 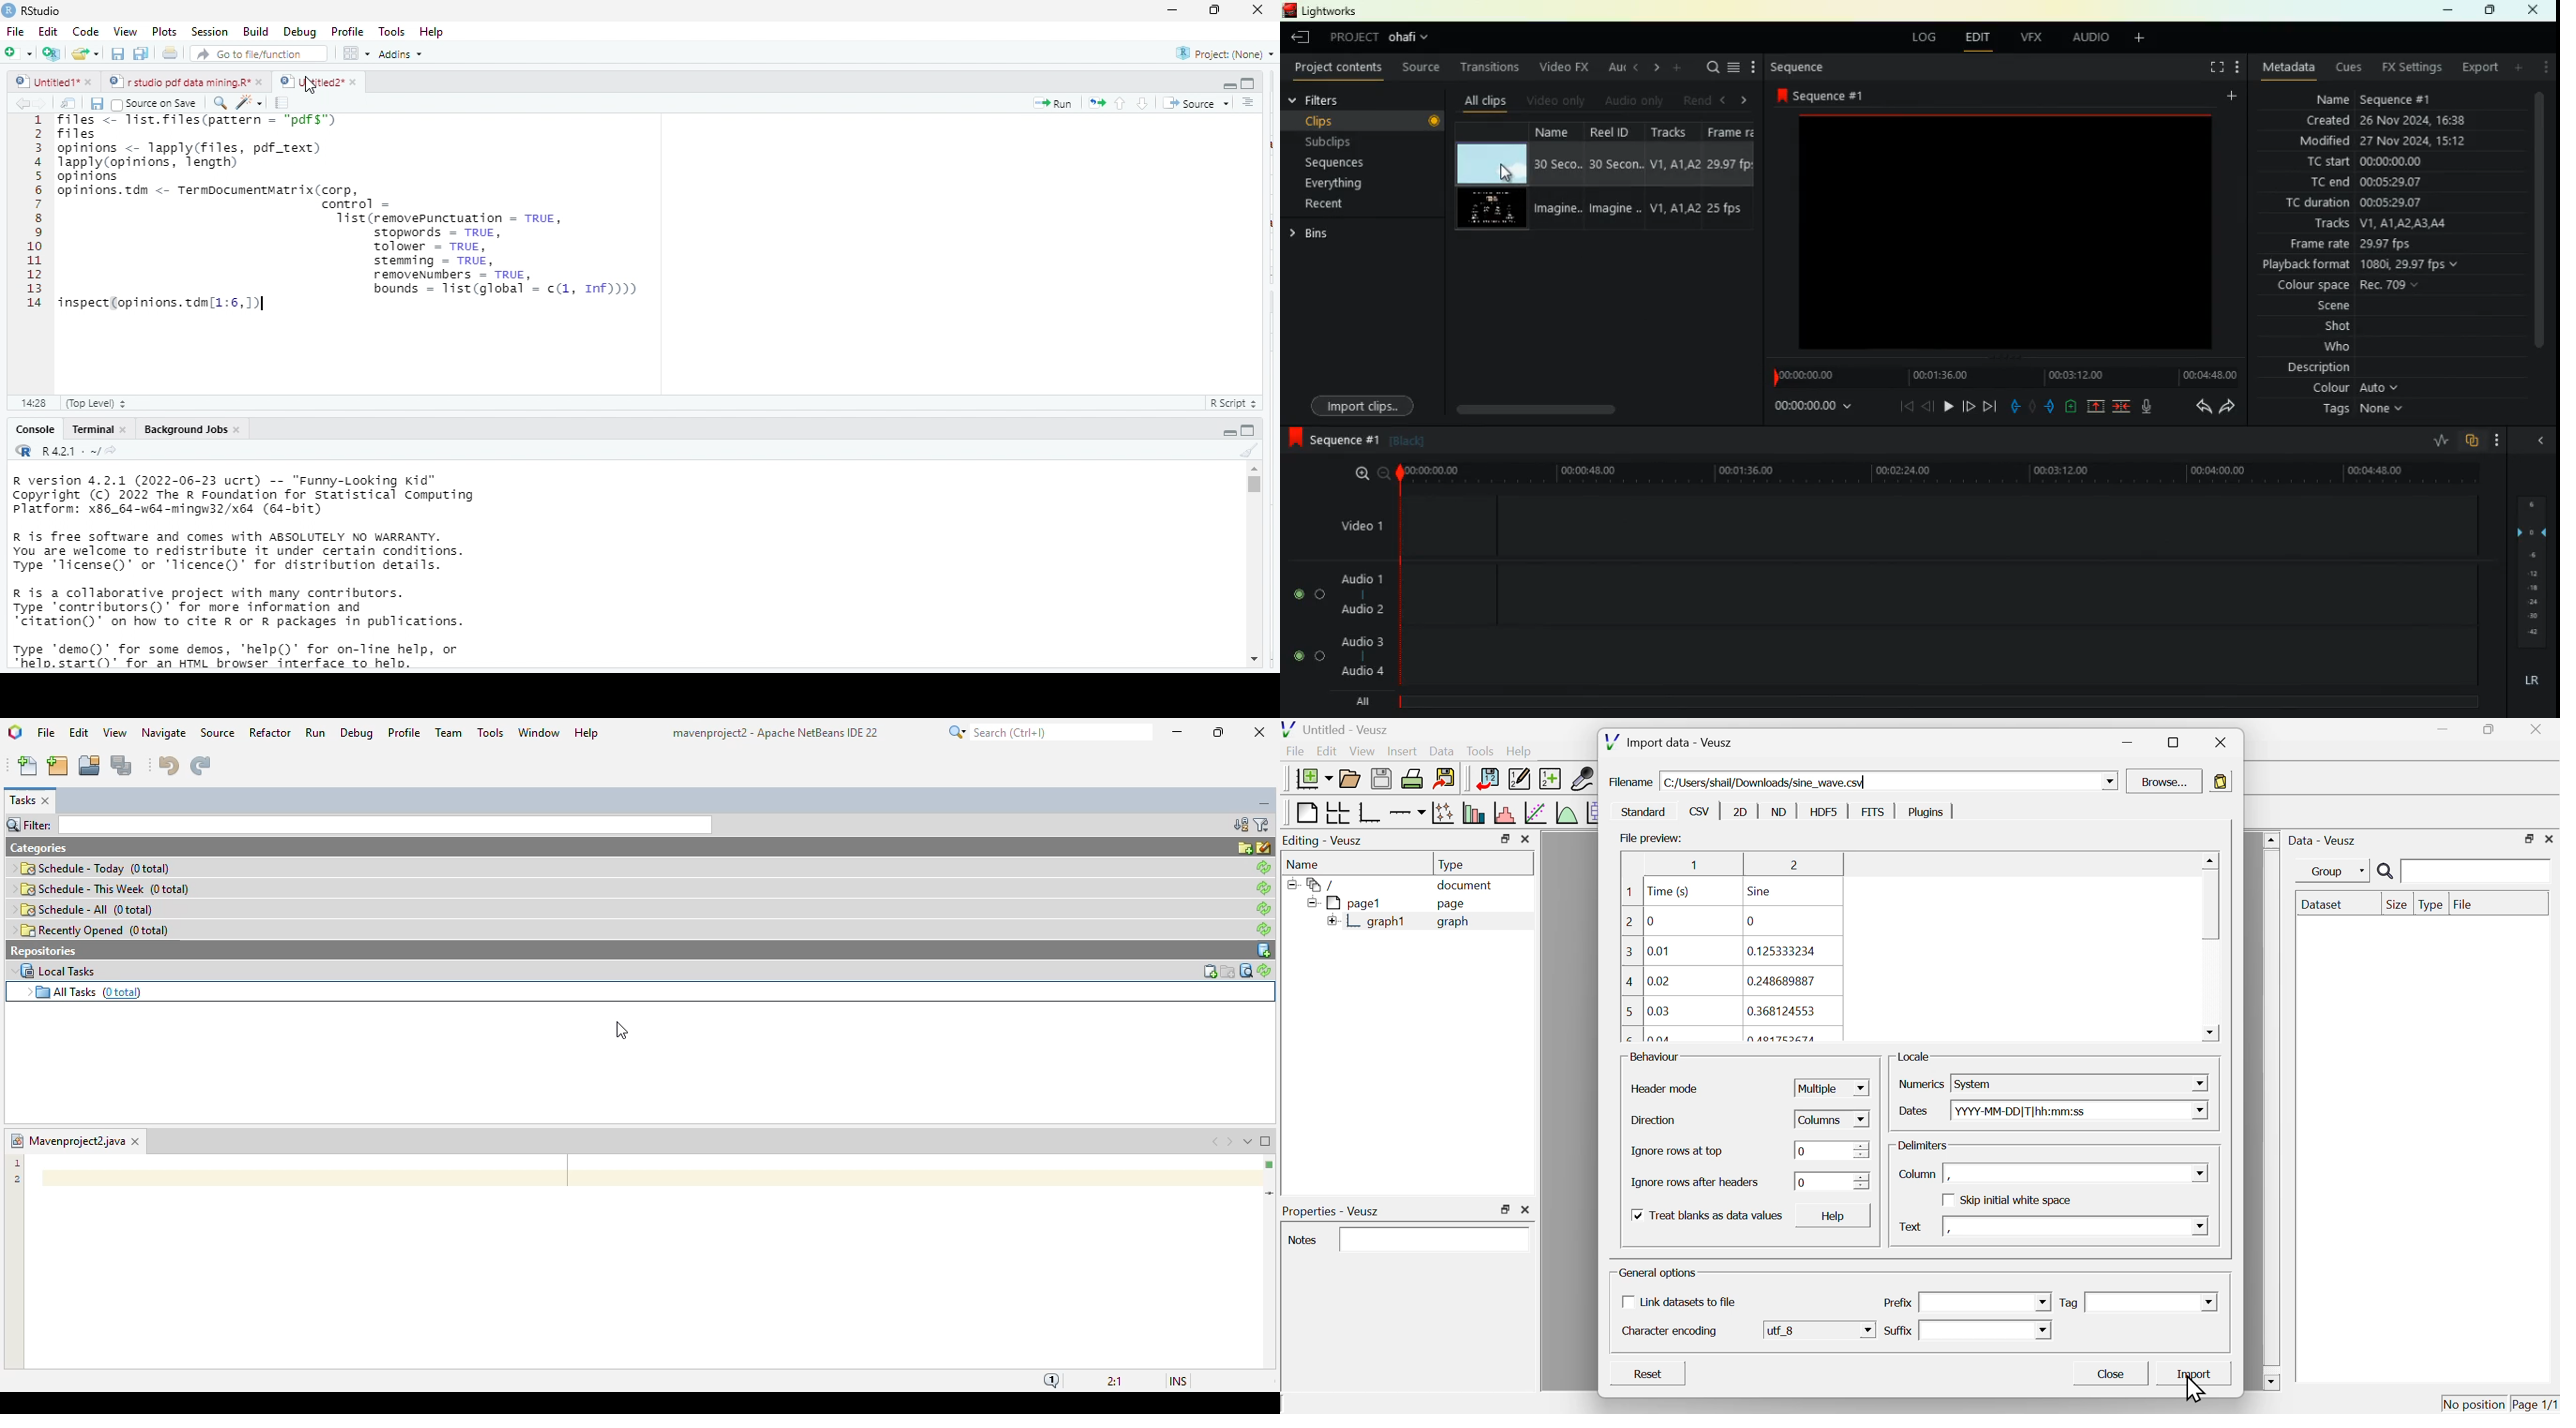 I want to click on right, so click(x=1742, y=98).